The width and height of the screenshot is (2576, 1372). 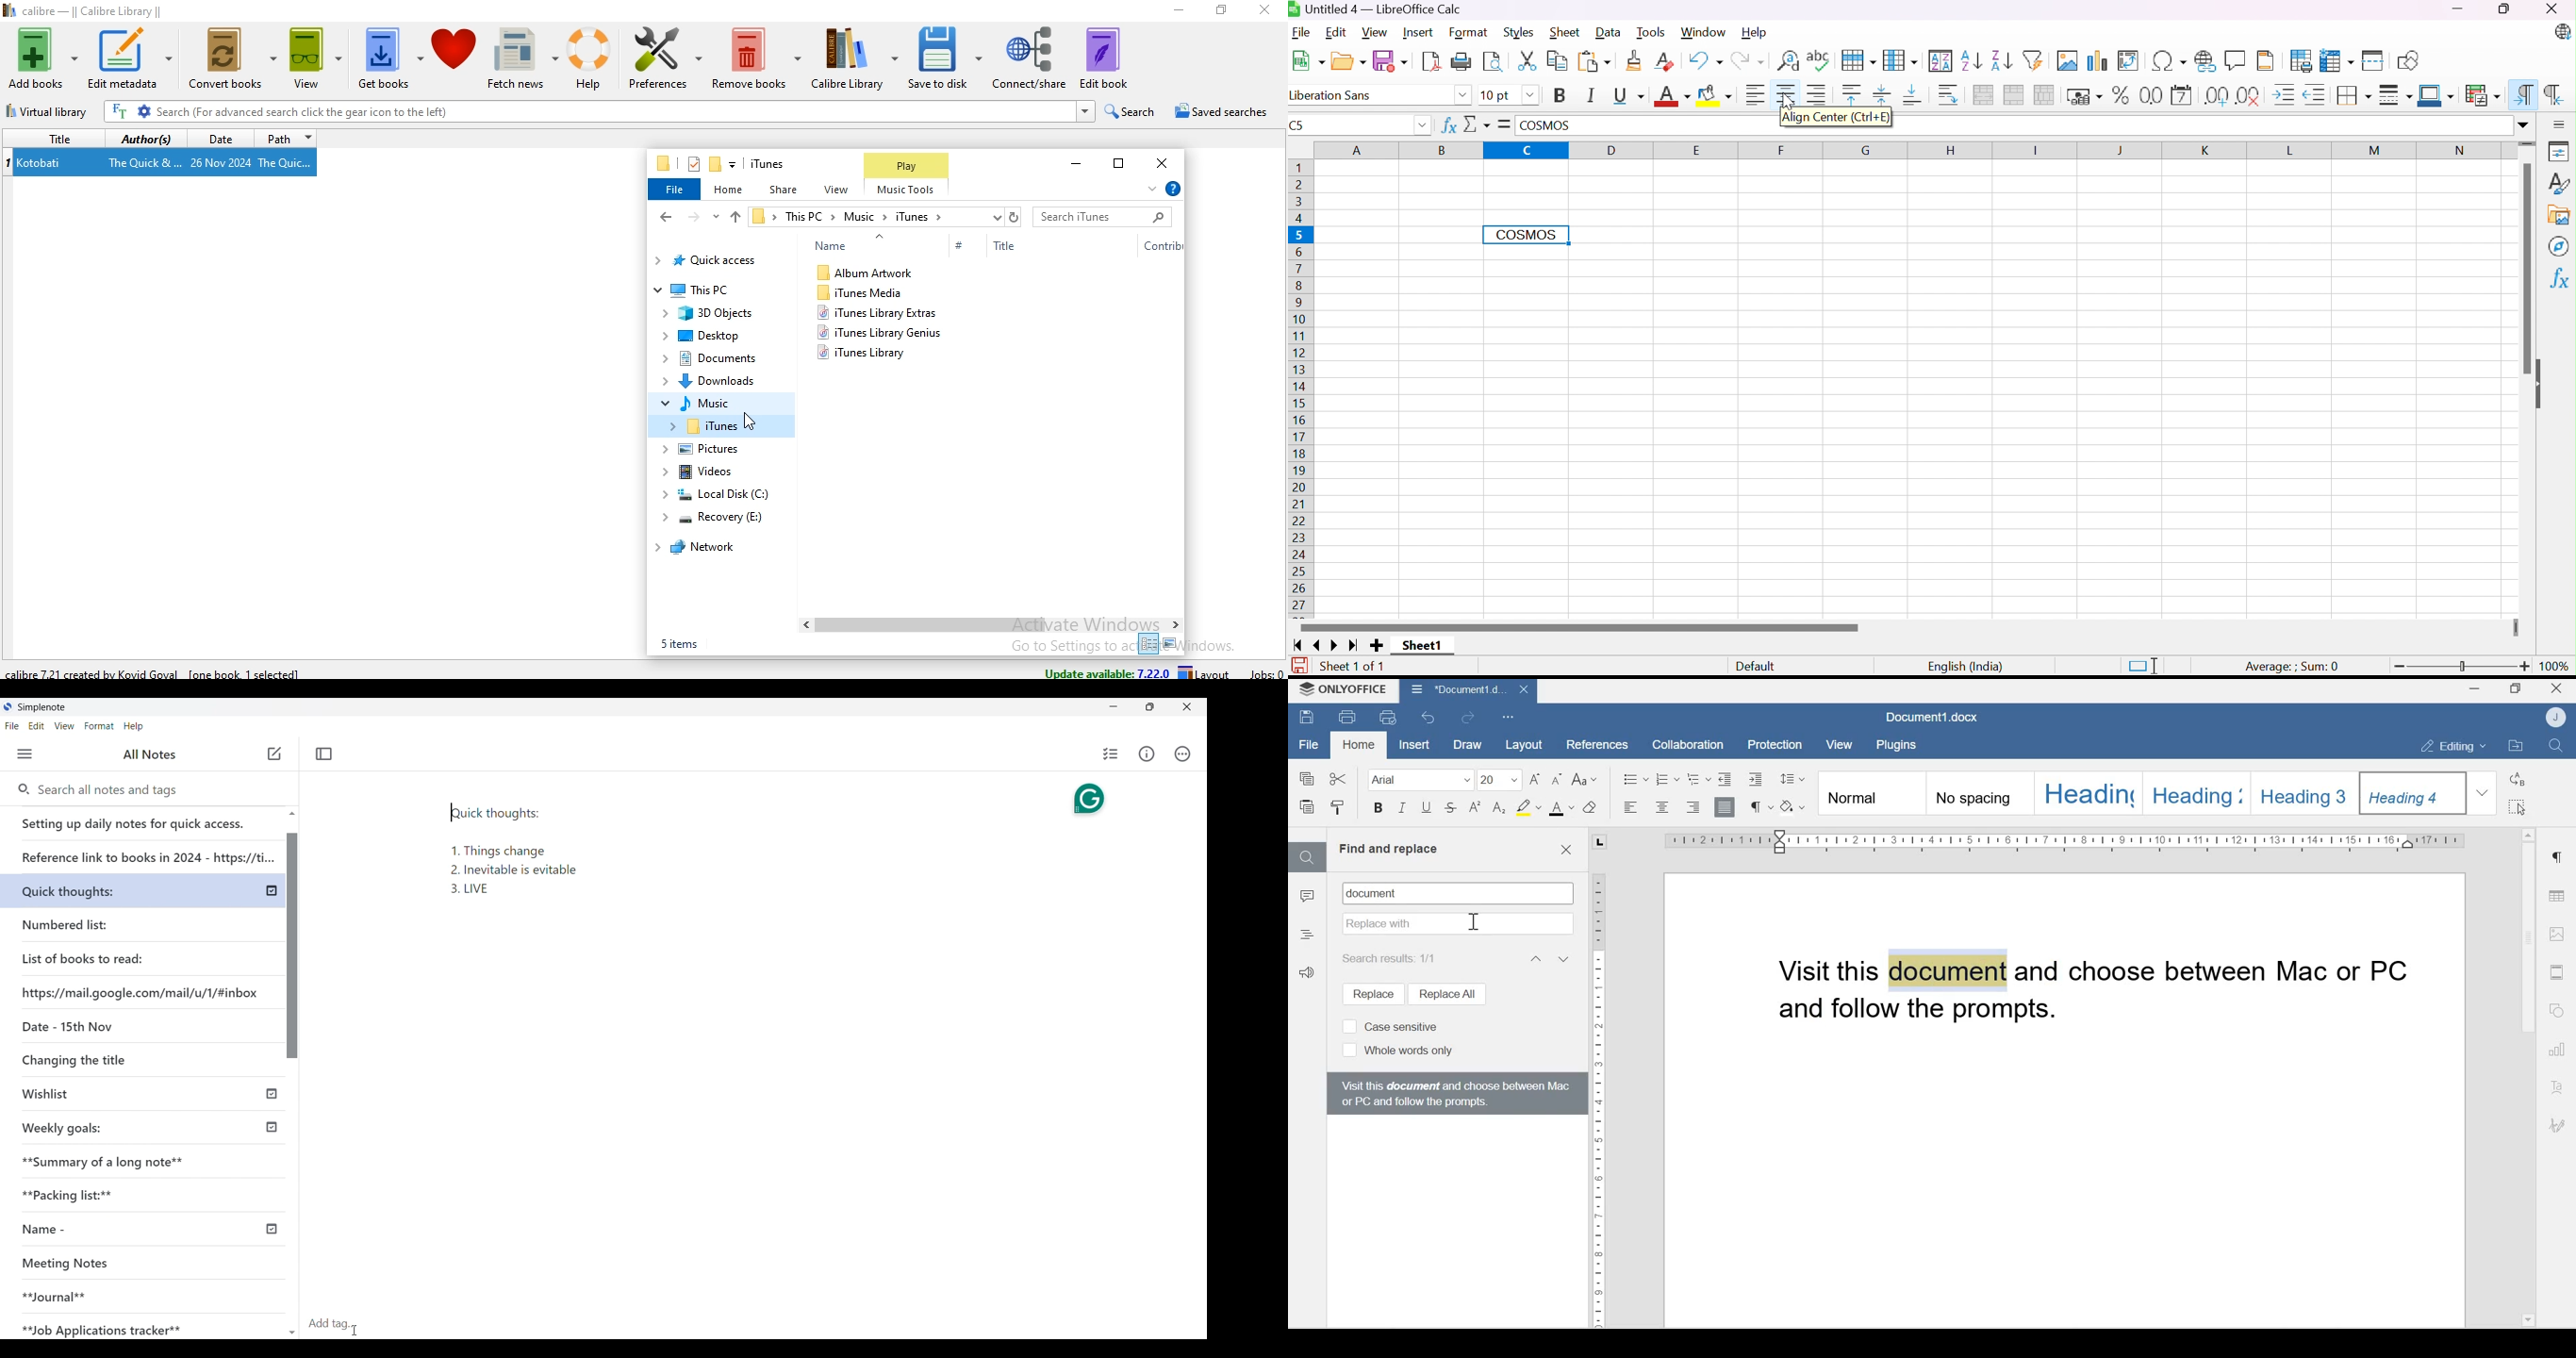 I want to click on All notes, so click(x=150, y=754).